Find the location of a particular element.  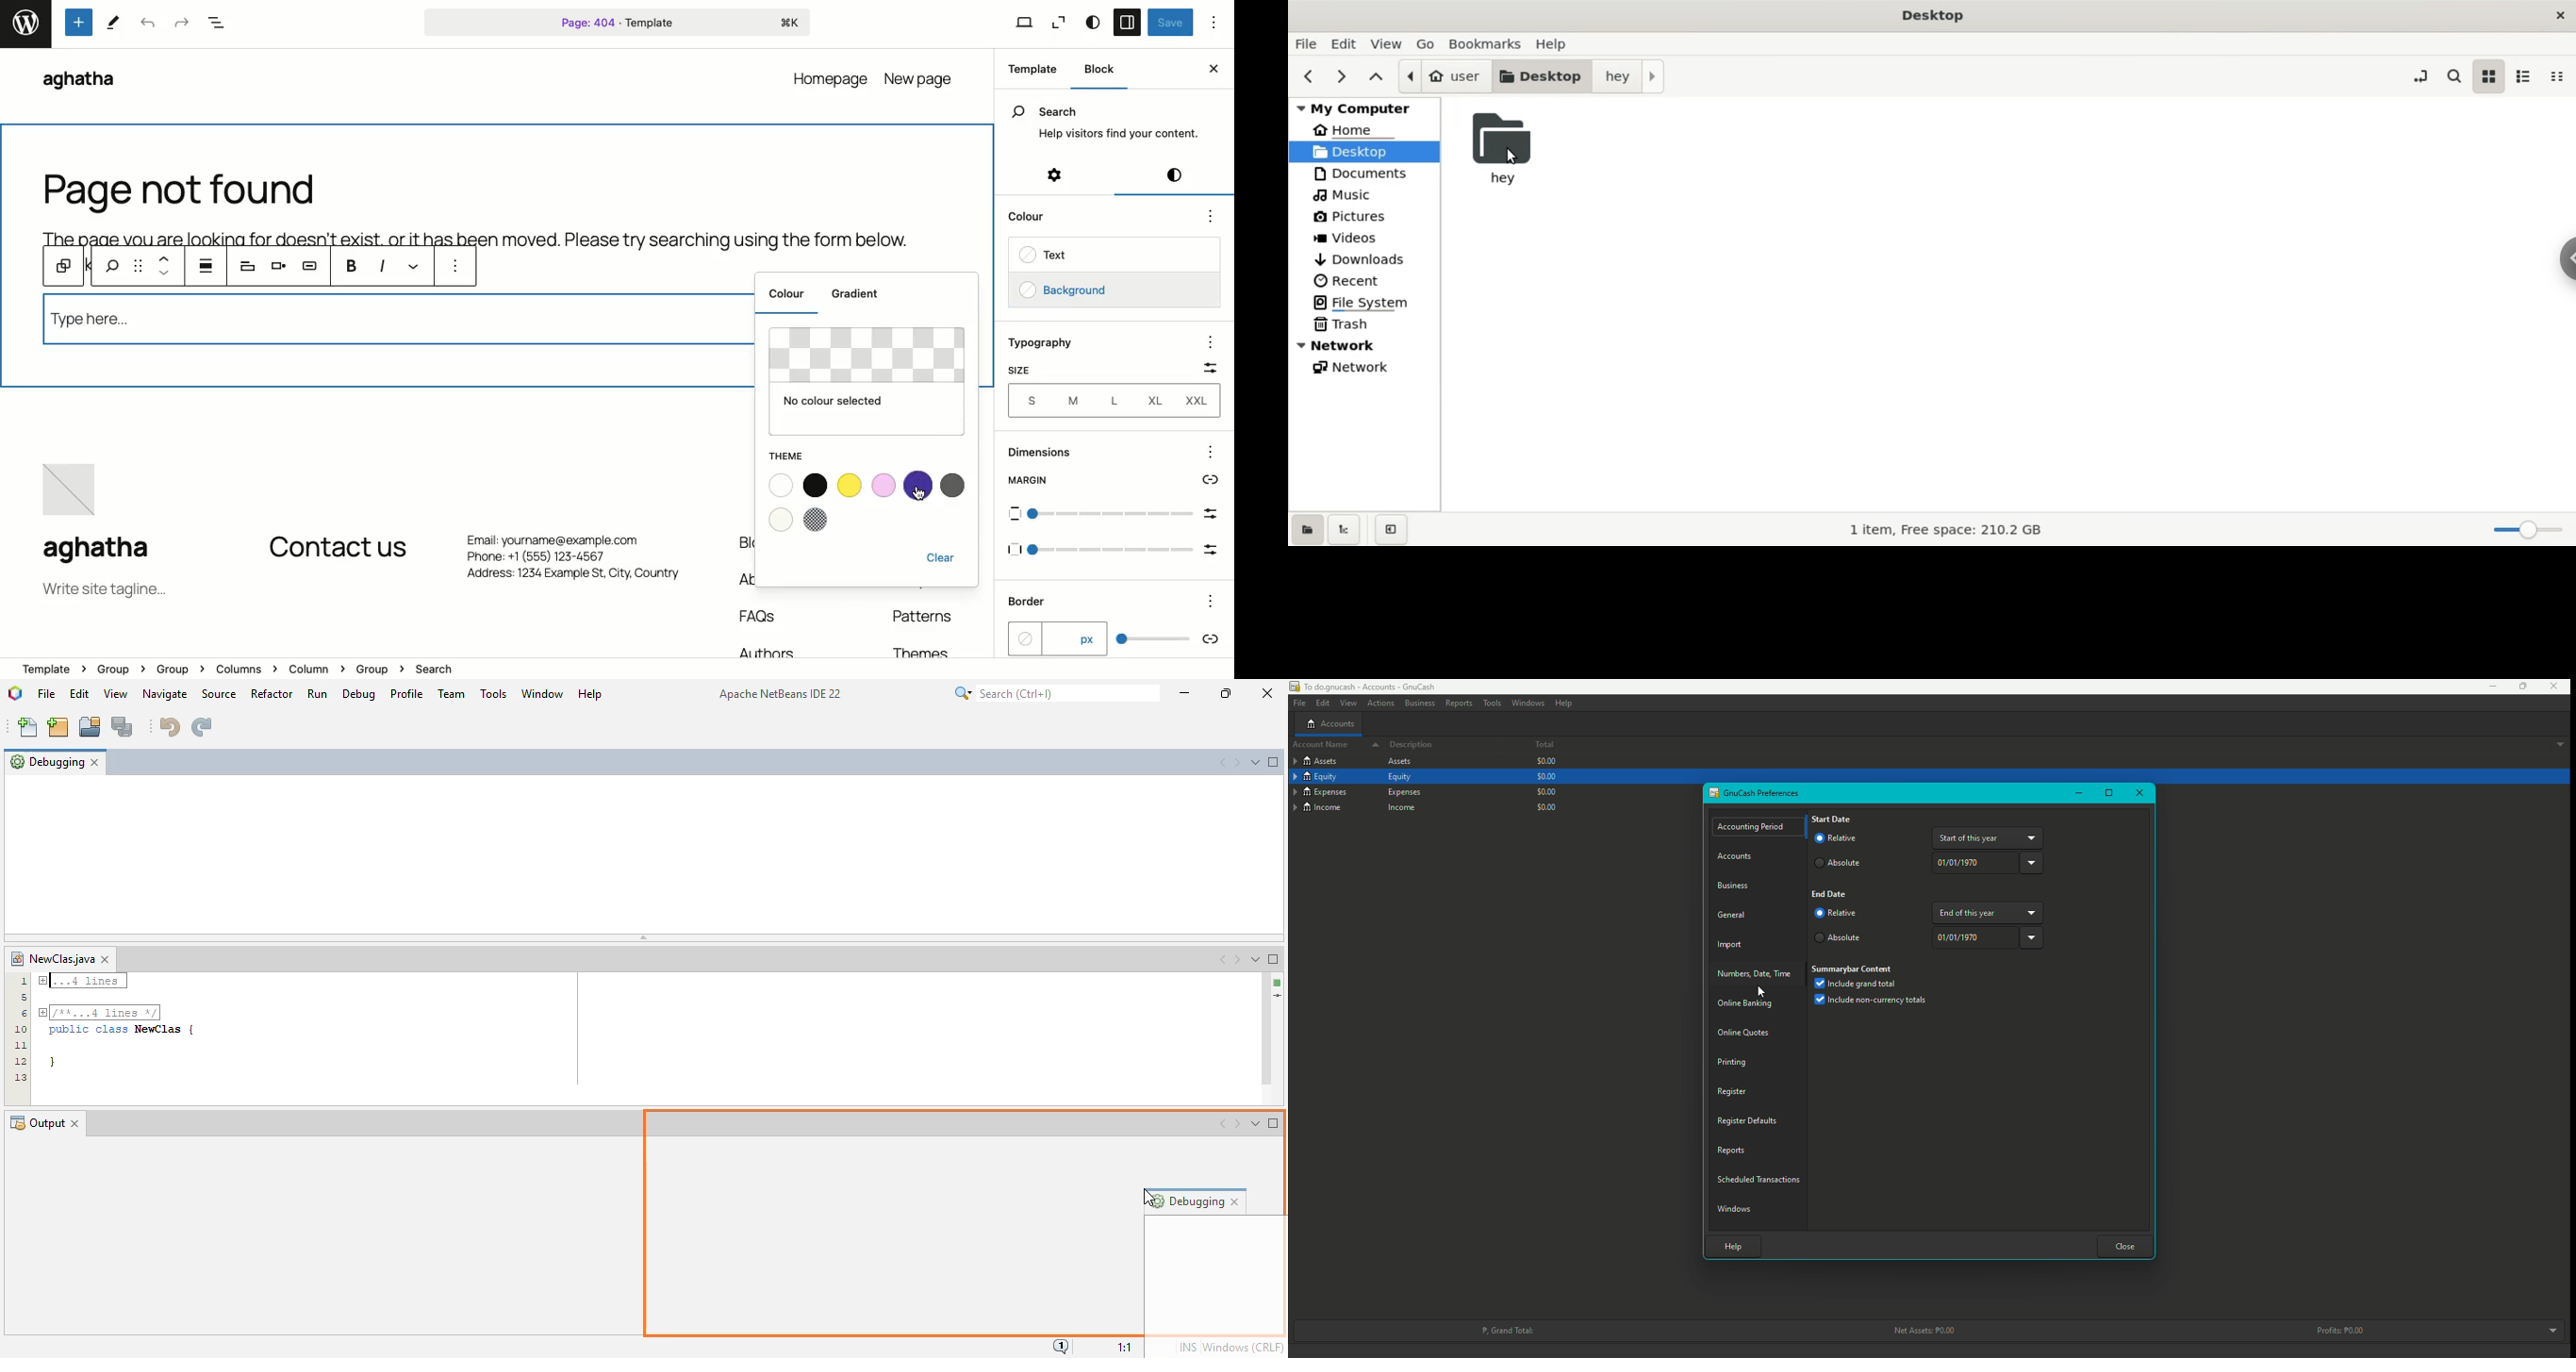

homepage is located at coordinates (831, 77).